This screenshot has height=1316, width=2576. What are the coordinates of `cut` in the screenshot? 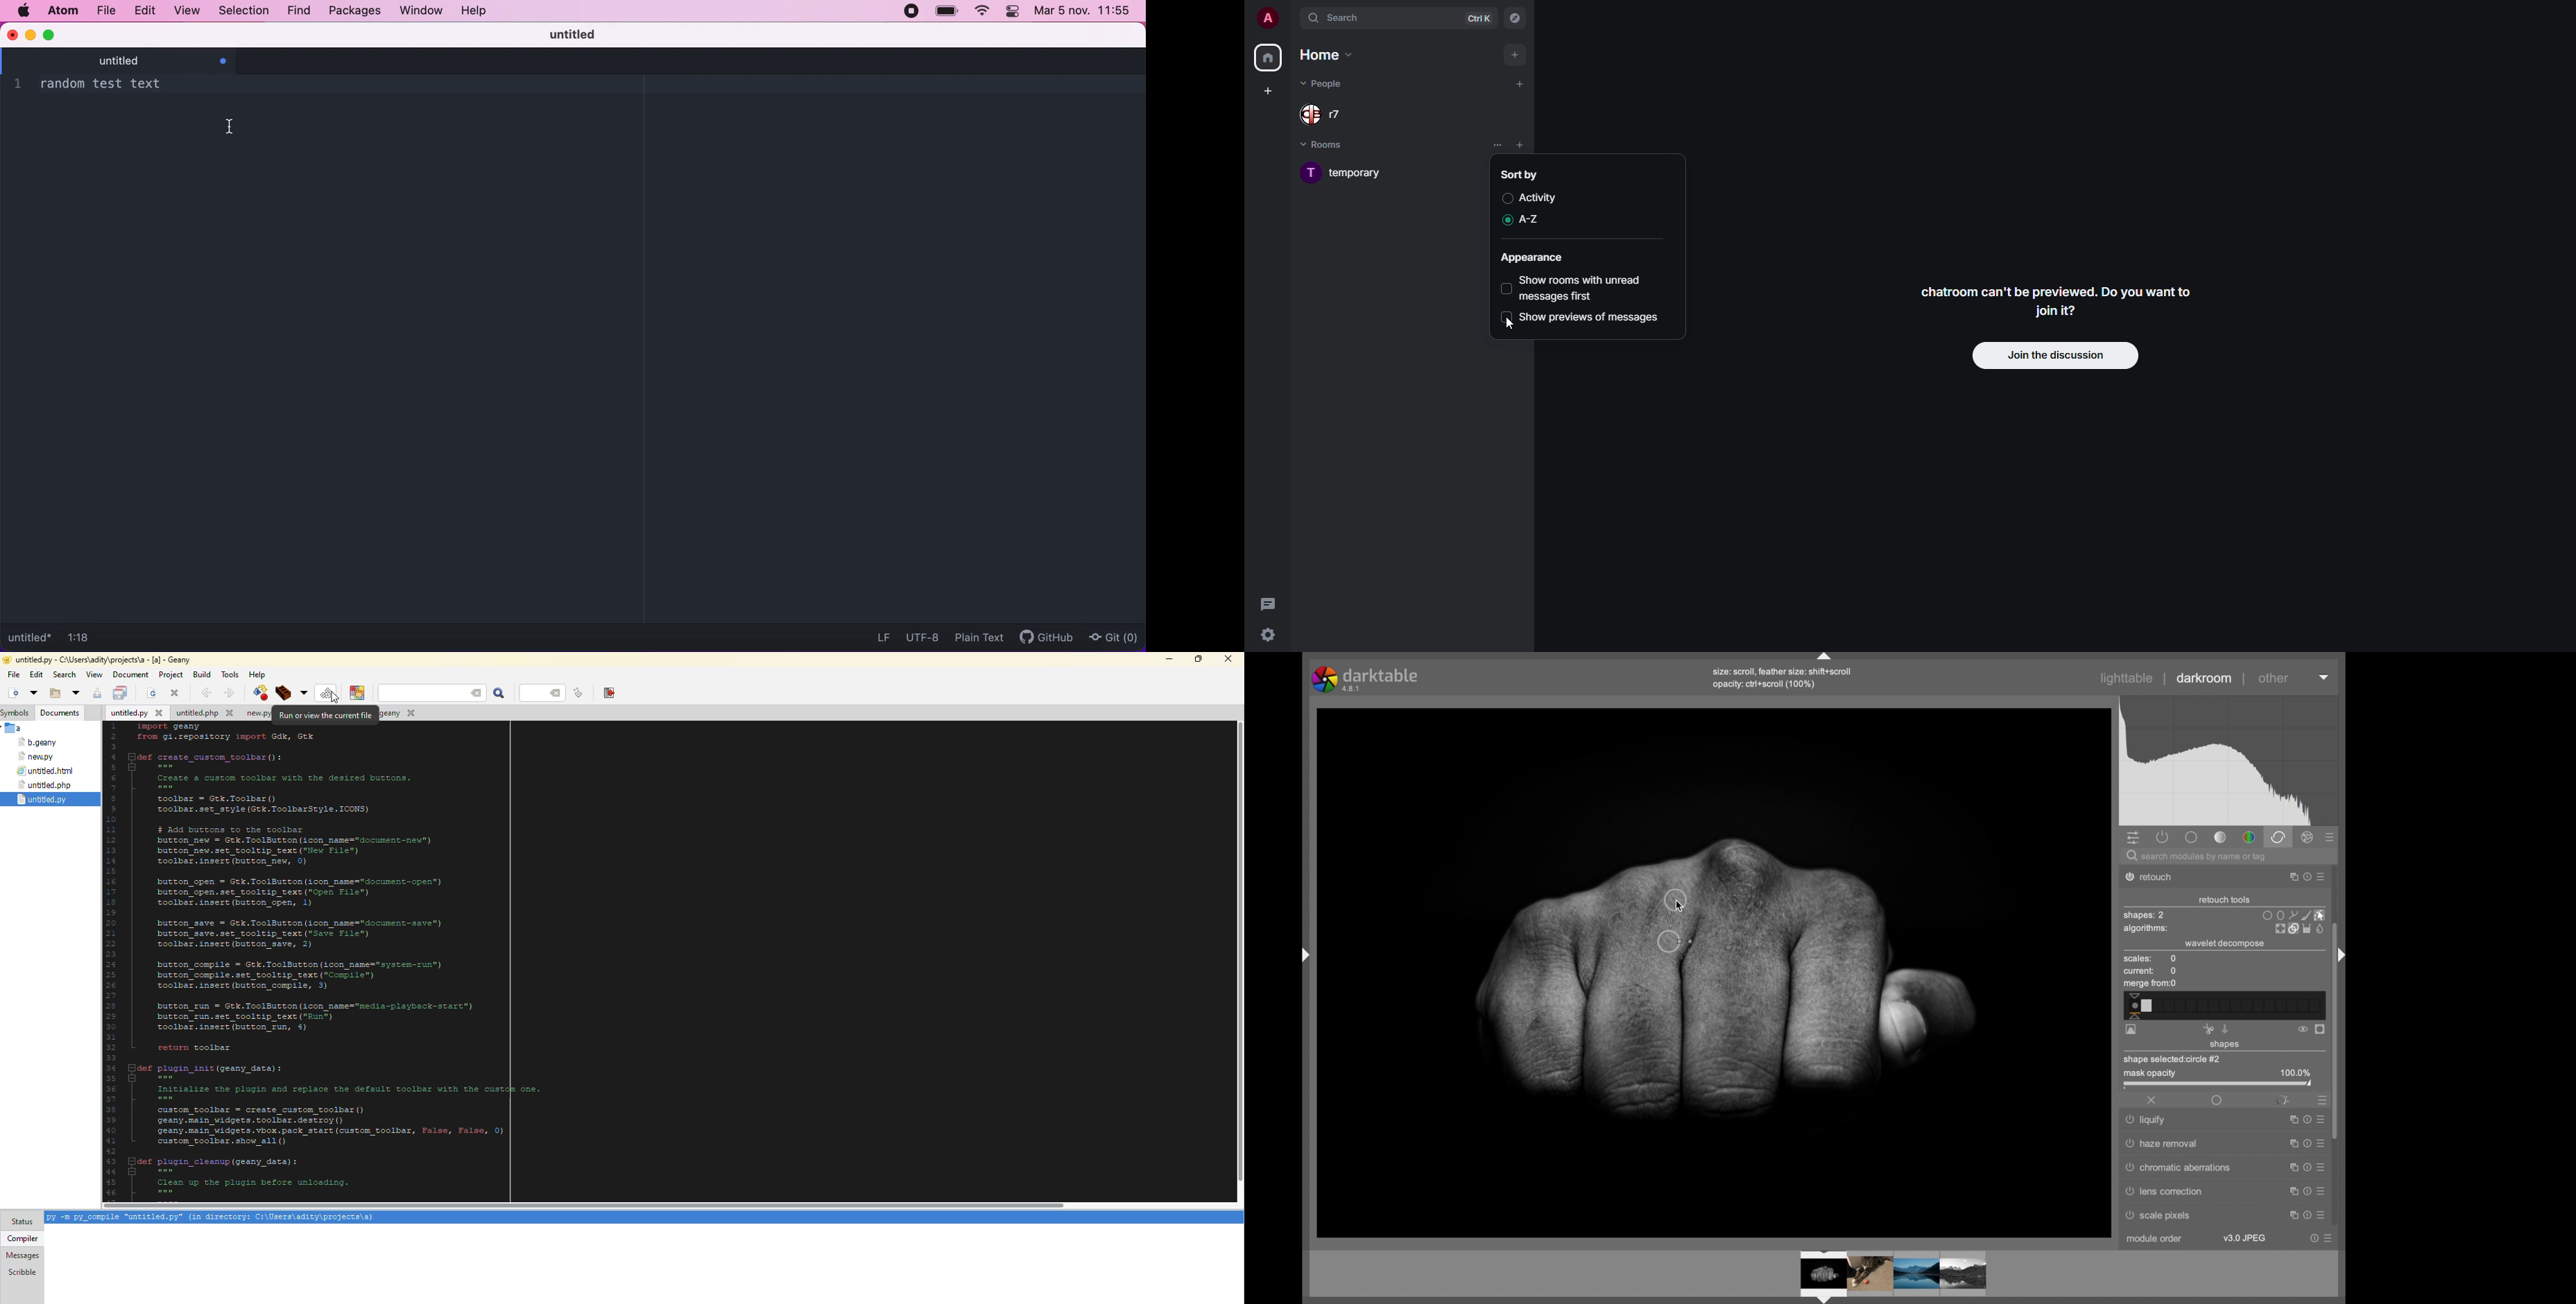 It's located at (2208, 1029).